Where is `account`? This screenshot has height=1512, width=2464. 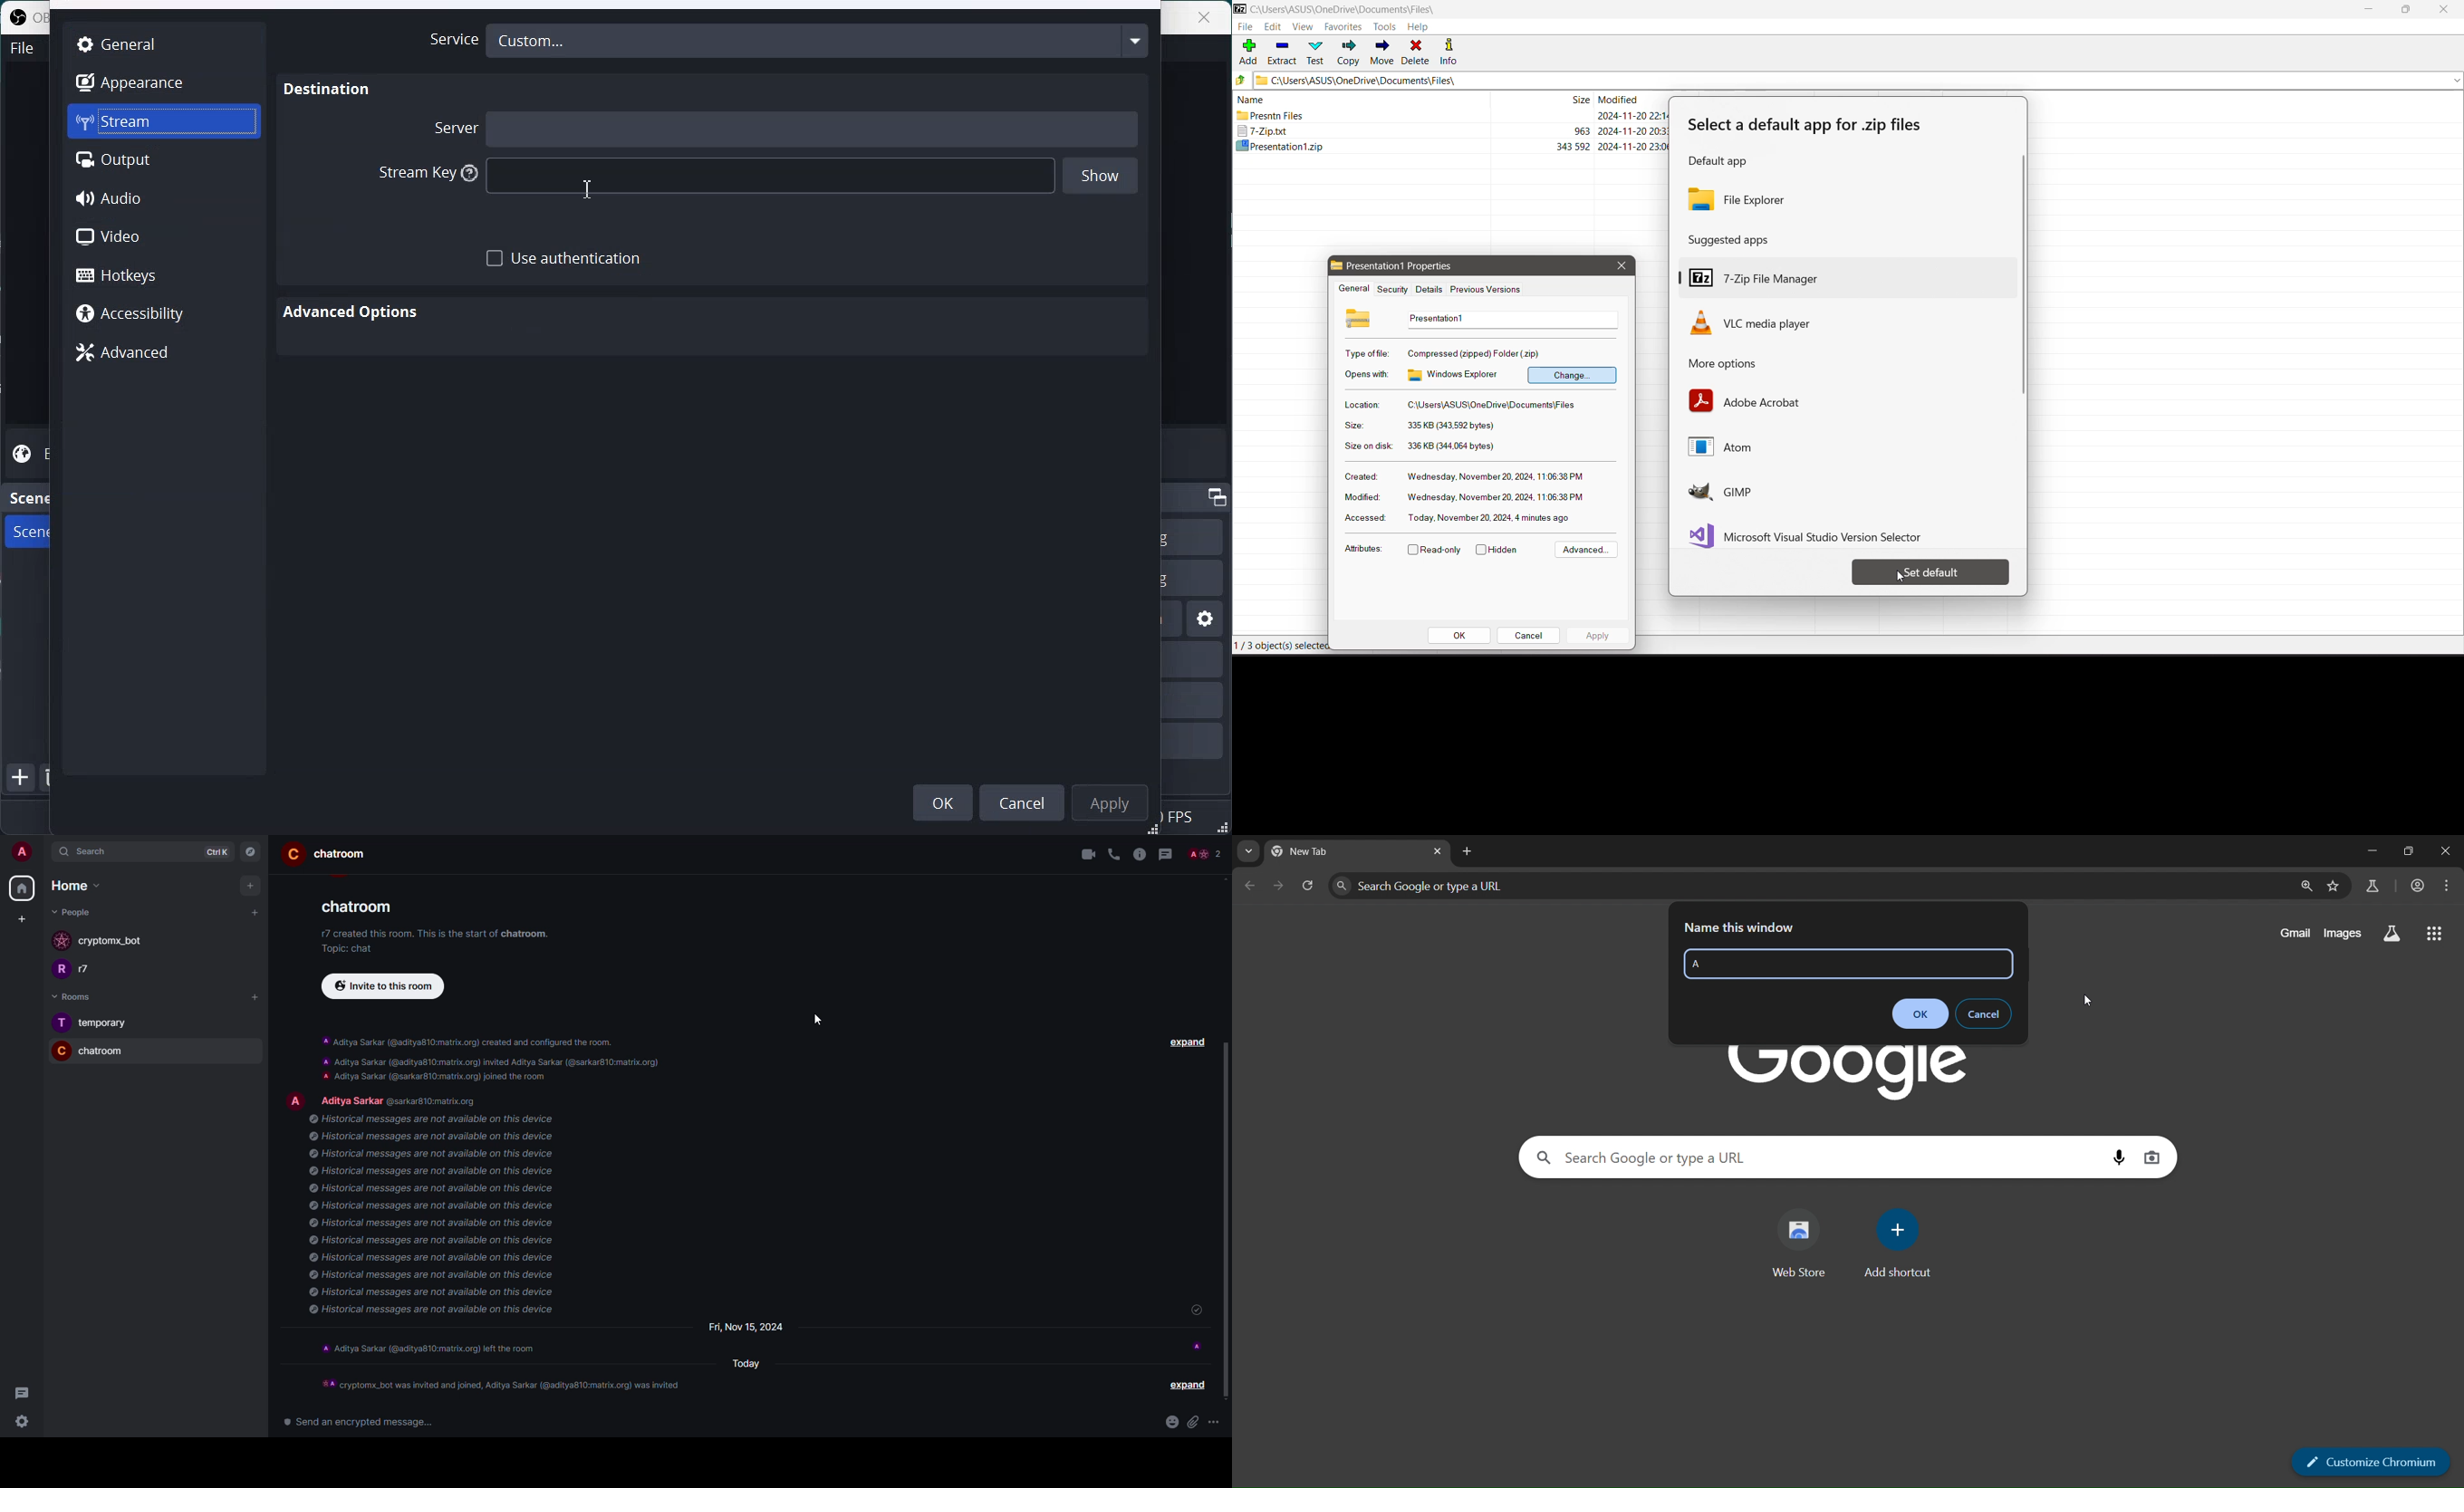
account is located at coordinates (2420, 885).